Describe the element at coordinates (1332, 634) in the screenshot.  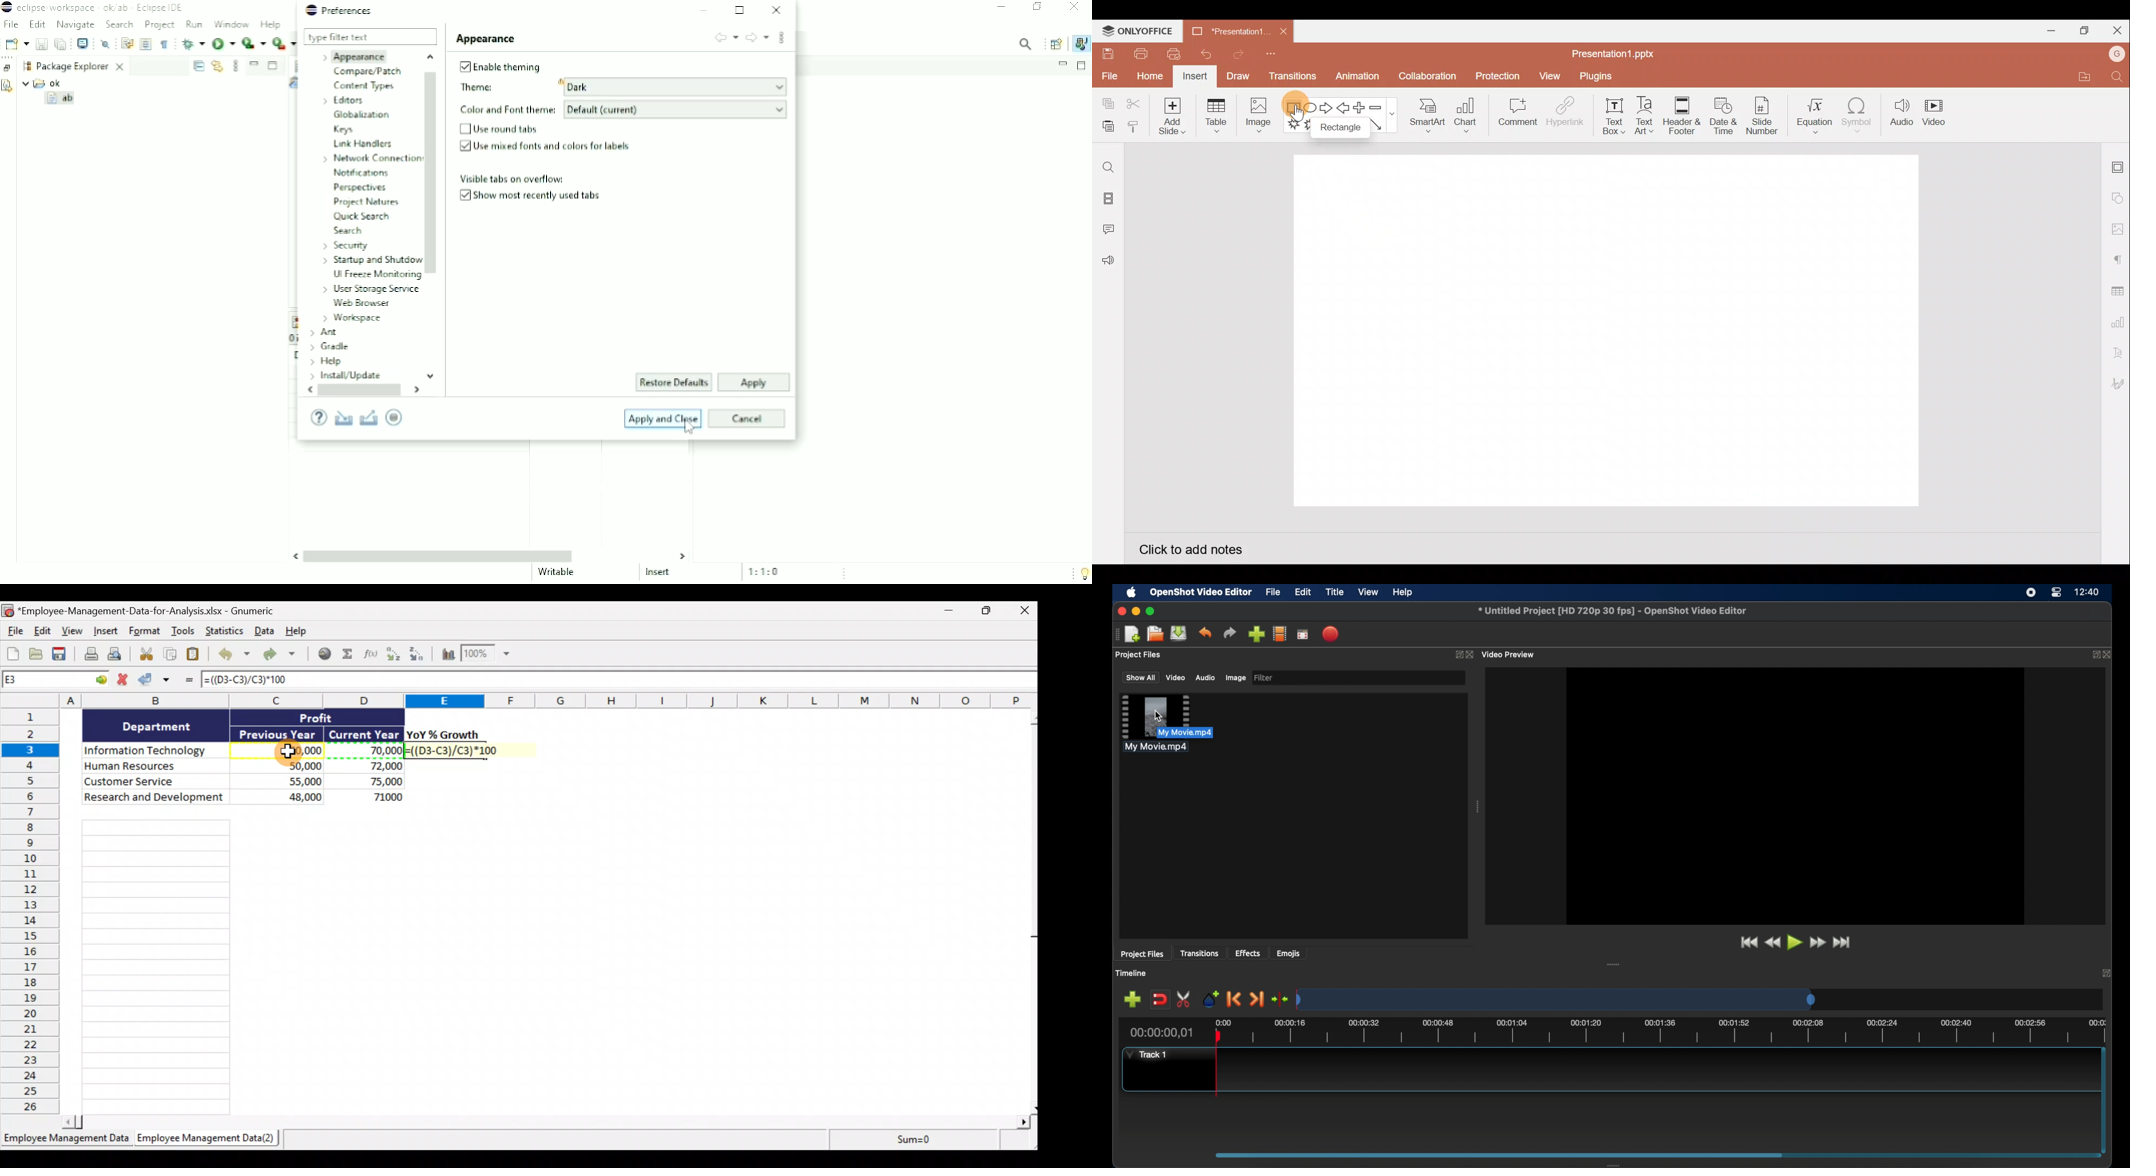
I see `export video` at that location.